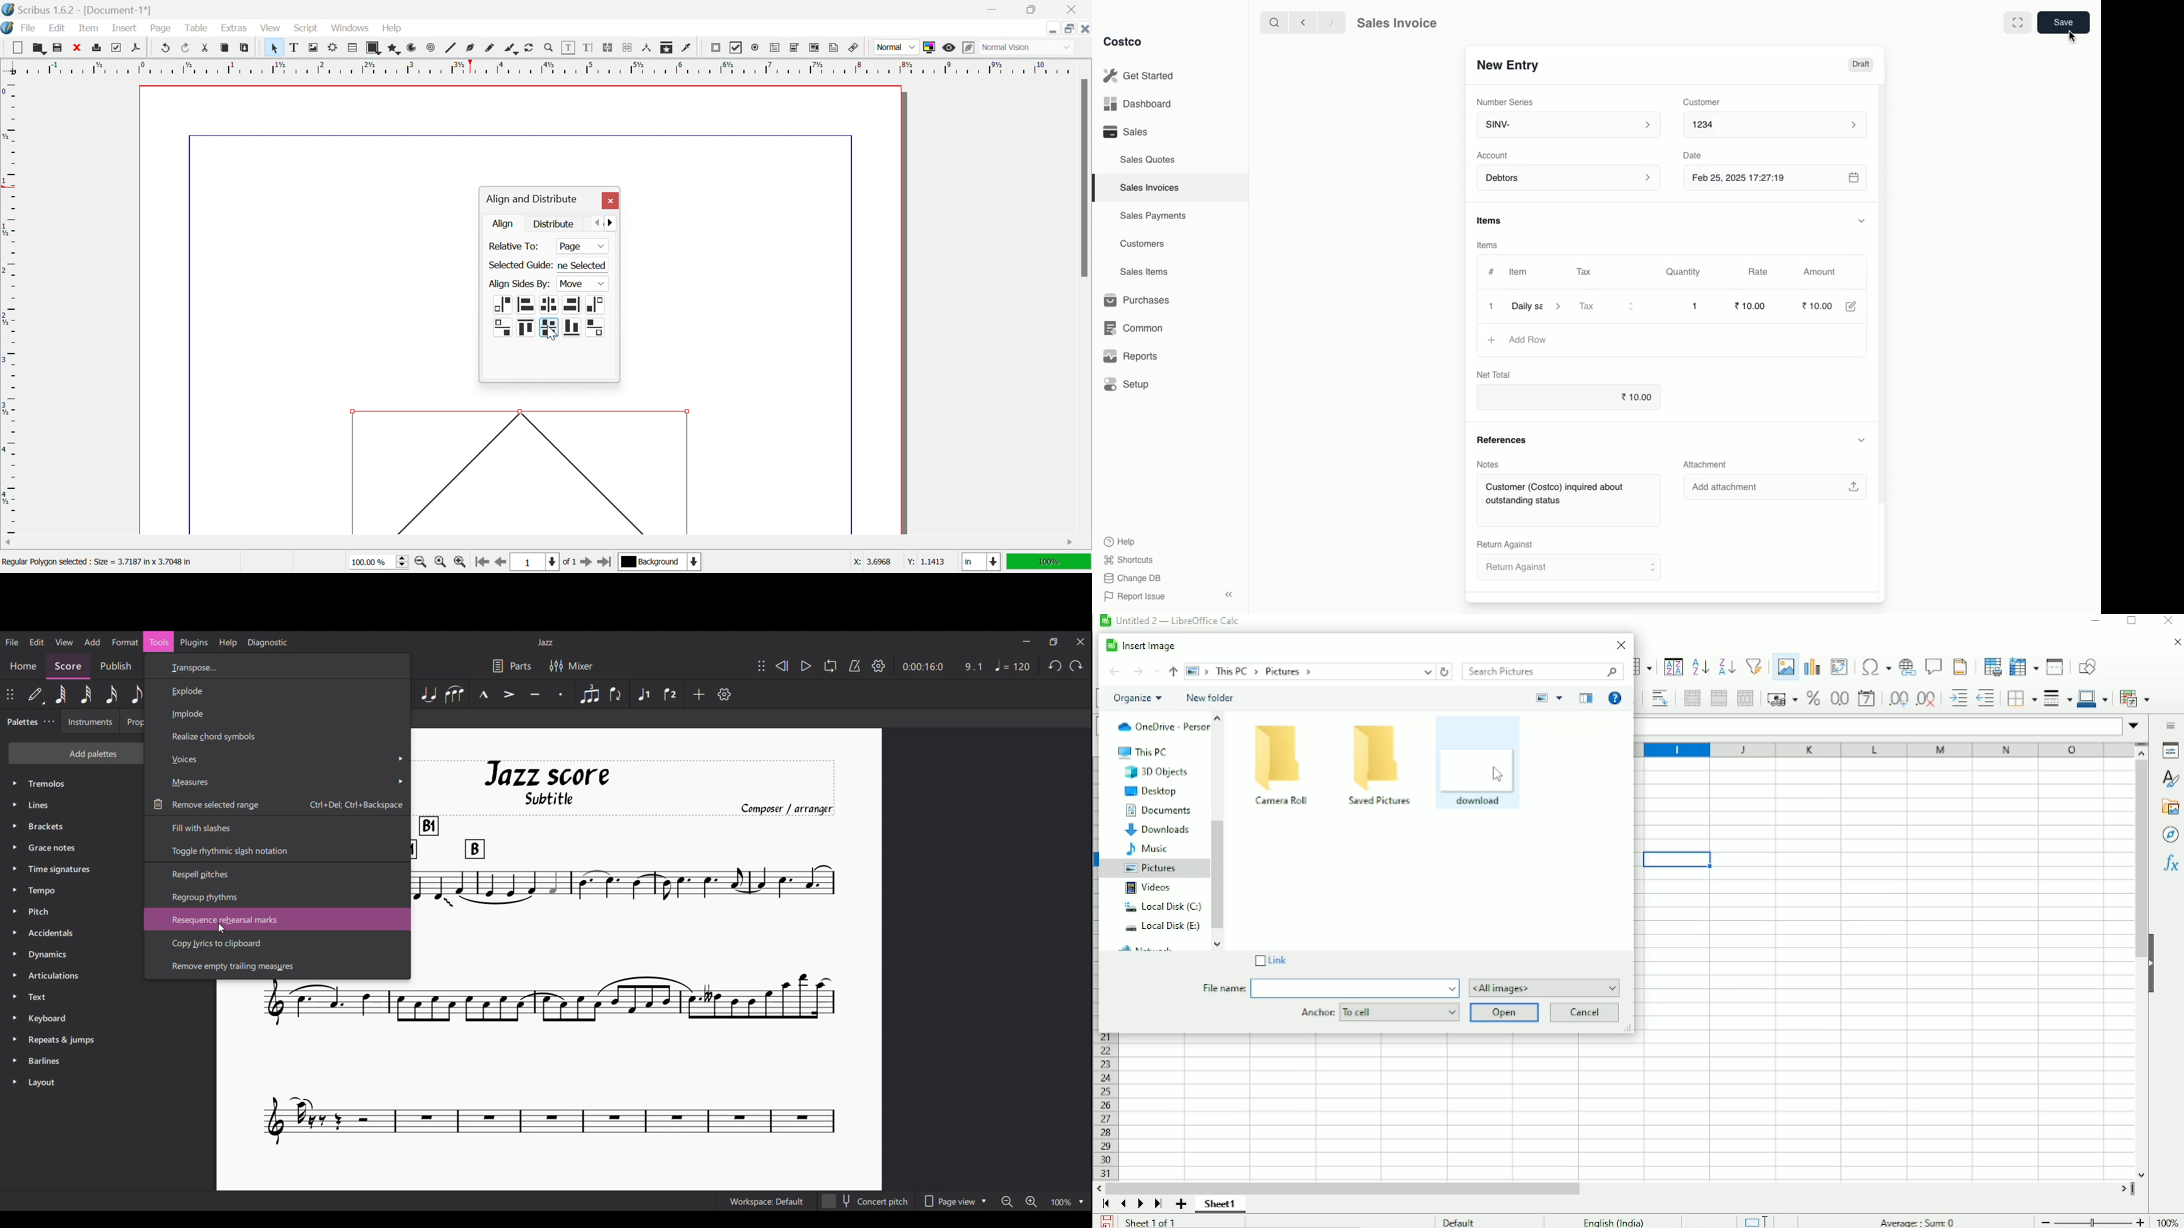 Image resolution: width=2184 pixels, height=1232 pixels. Describe the element at coordinates (1146, 161) in the screenshot. I see `Sales Quotes` at that location.